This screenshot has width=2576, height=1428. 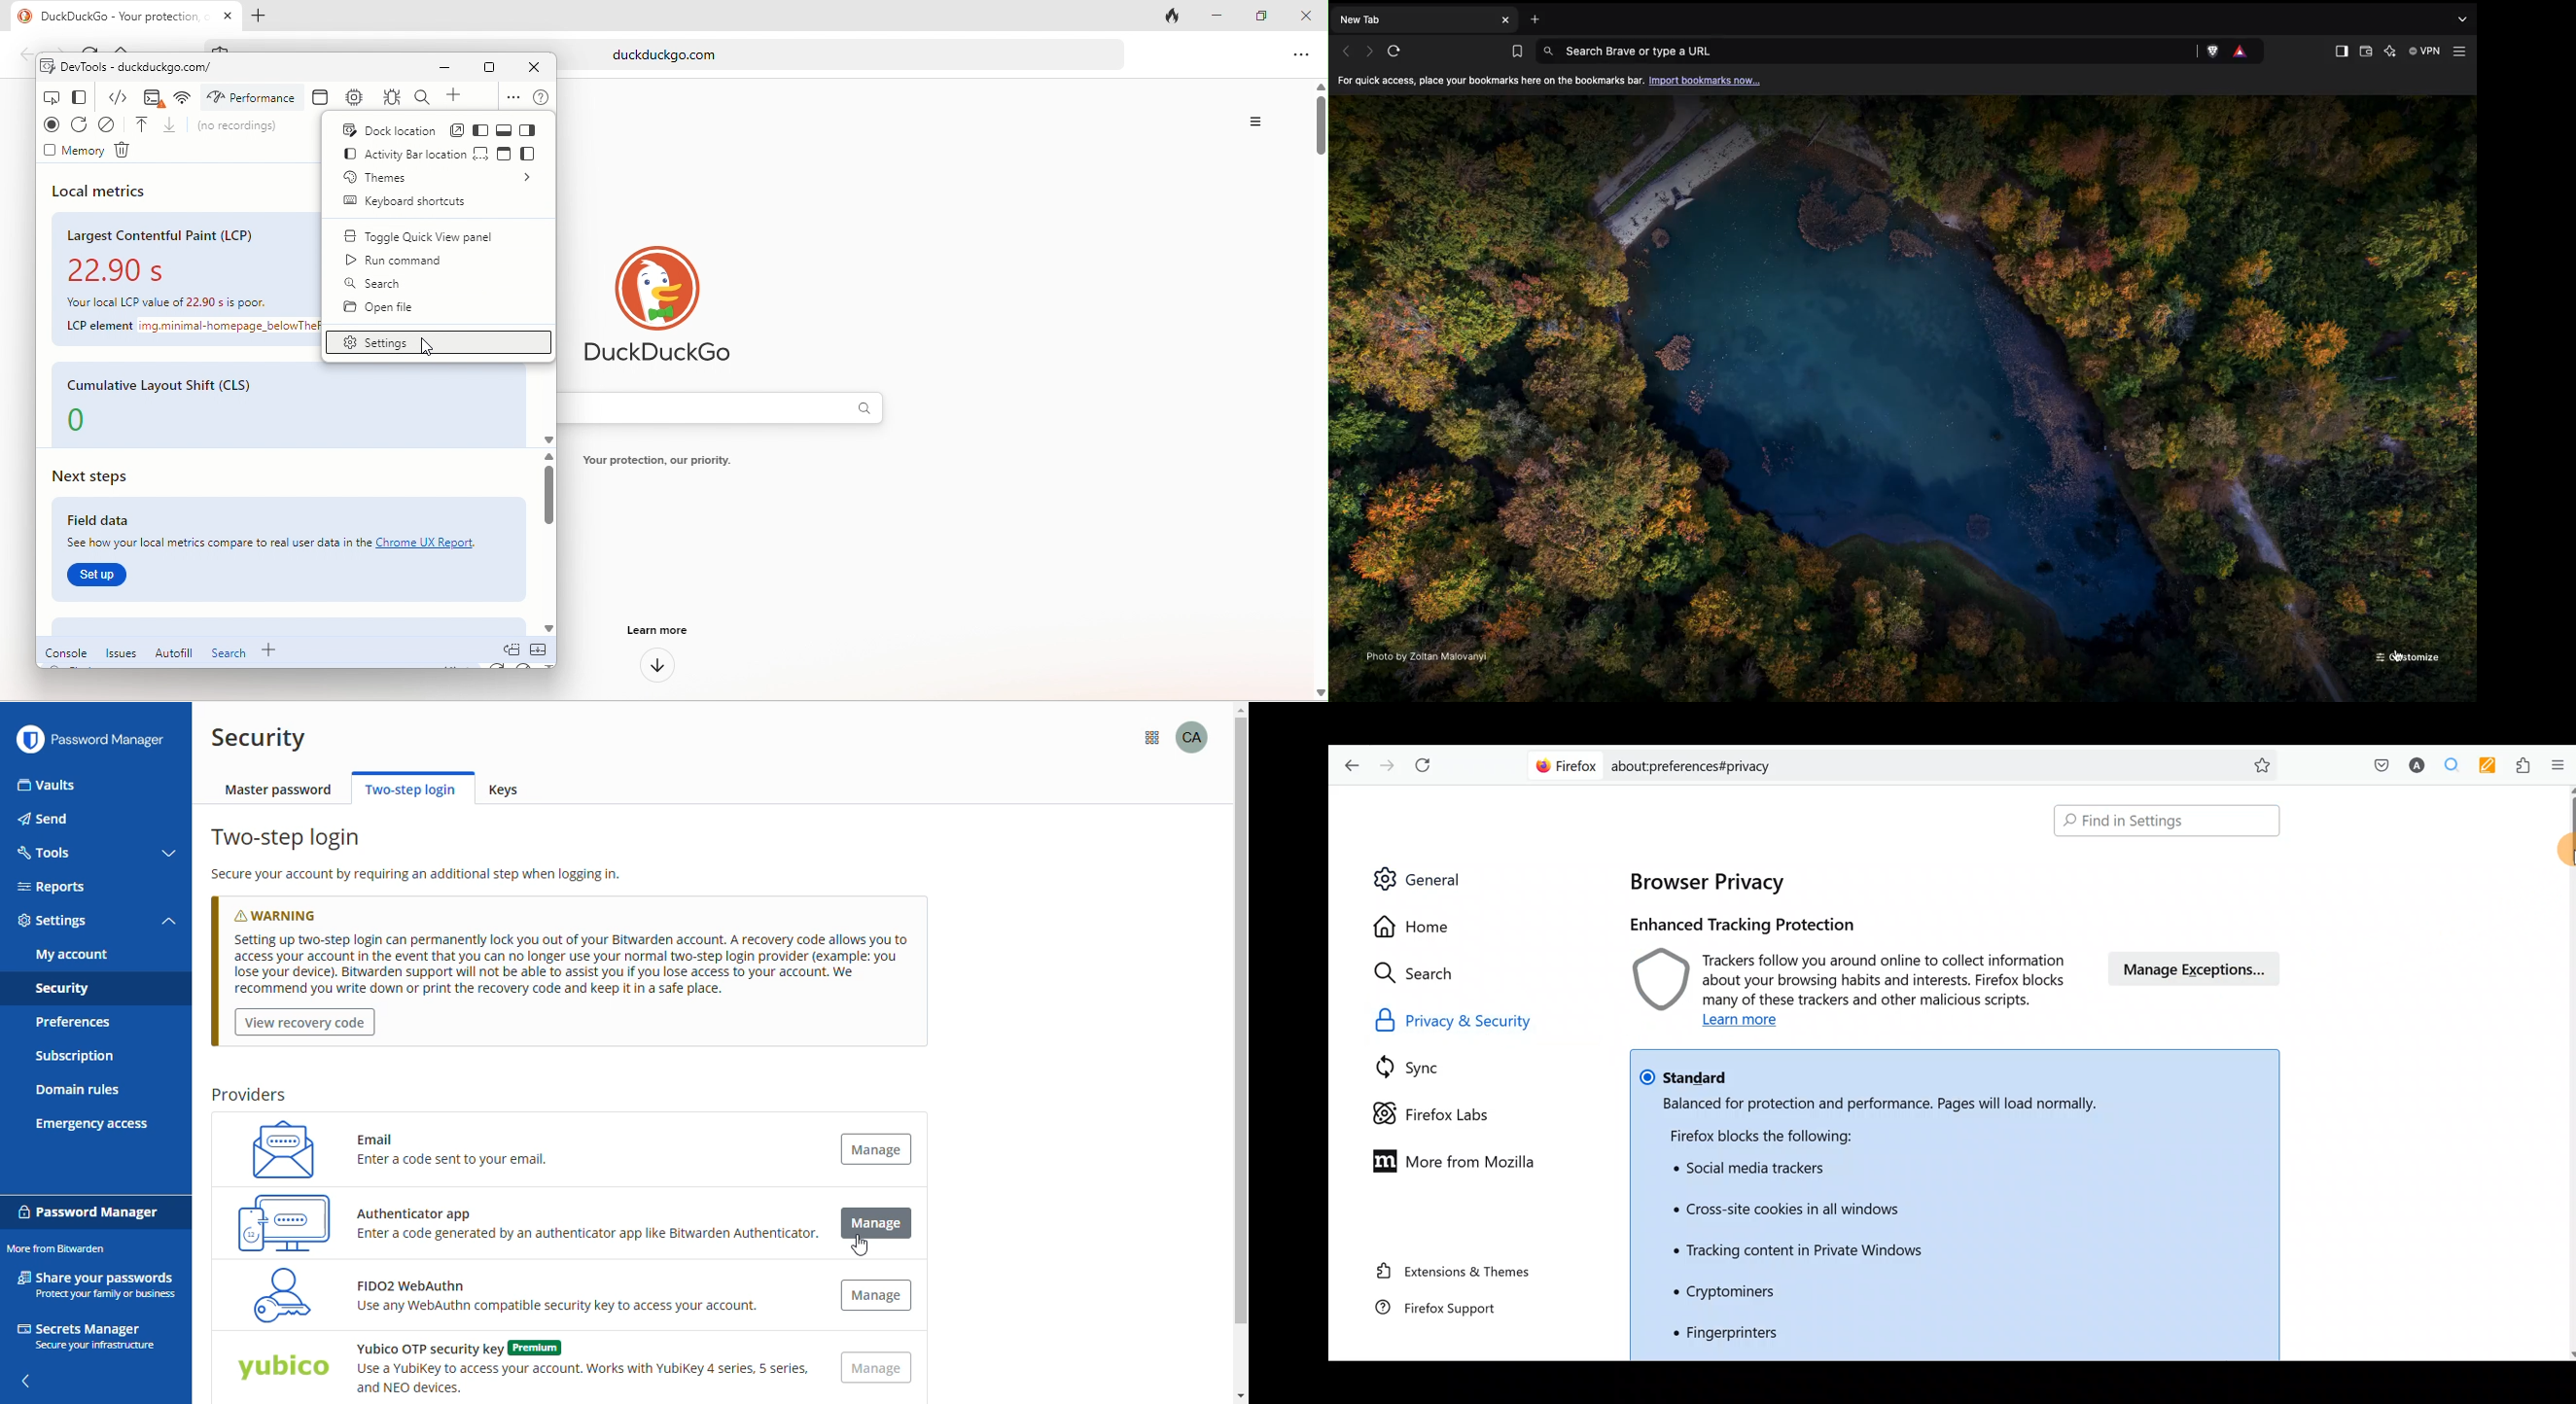 I want to click on security, so click(x=61, y=990).